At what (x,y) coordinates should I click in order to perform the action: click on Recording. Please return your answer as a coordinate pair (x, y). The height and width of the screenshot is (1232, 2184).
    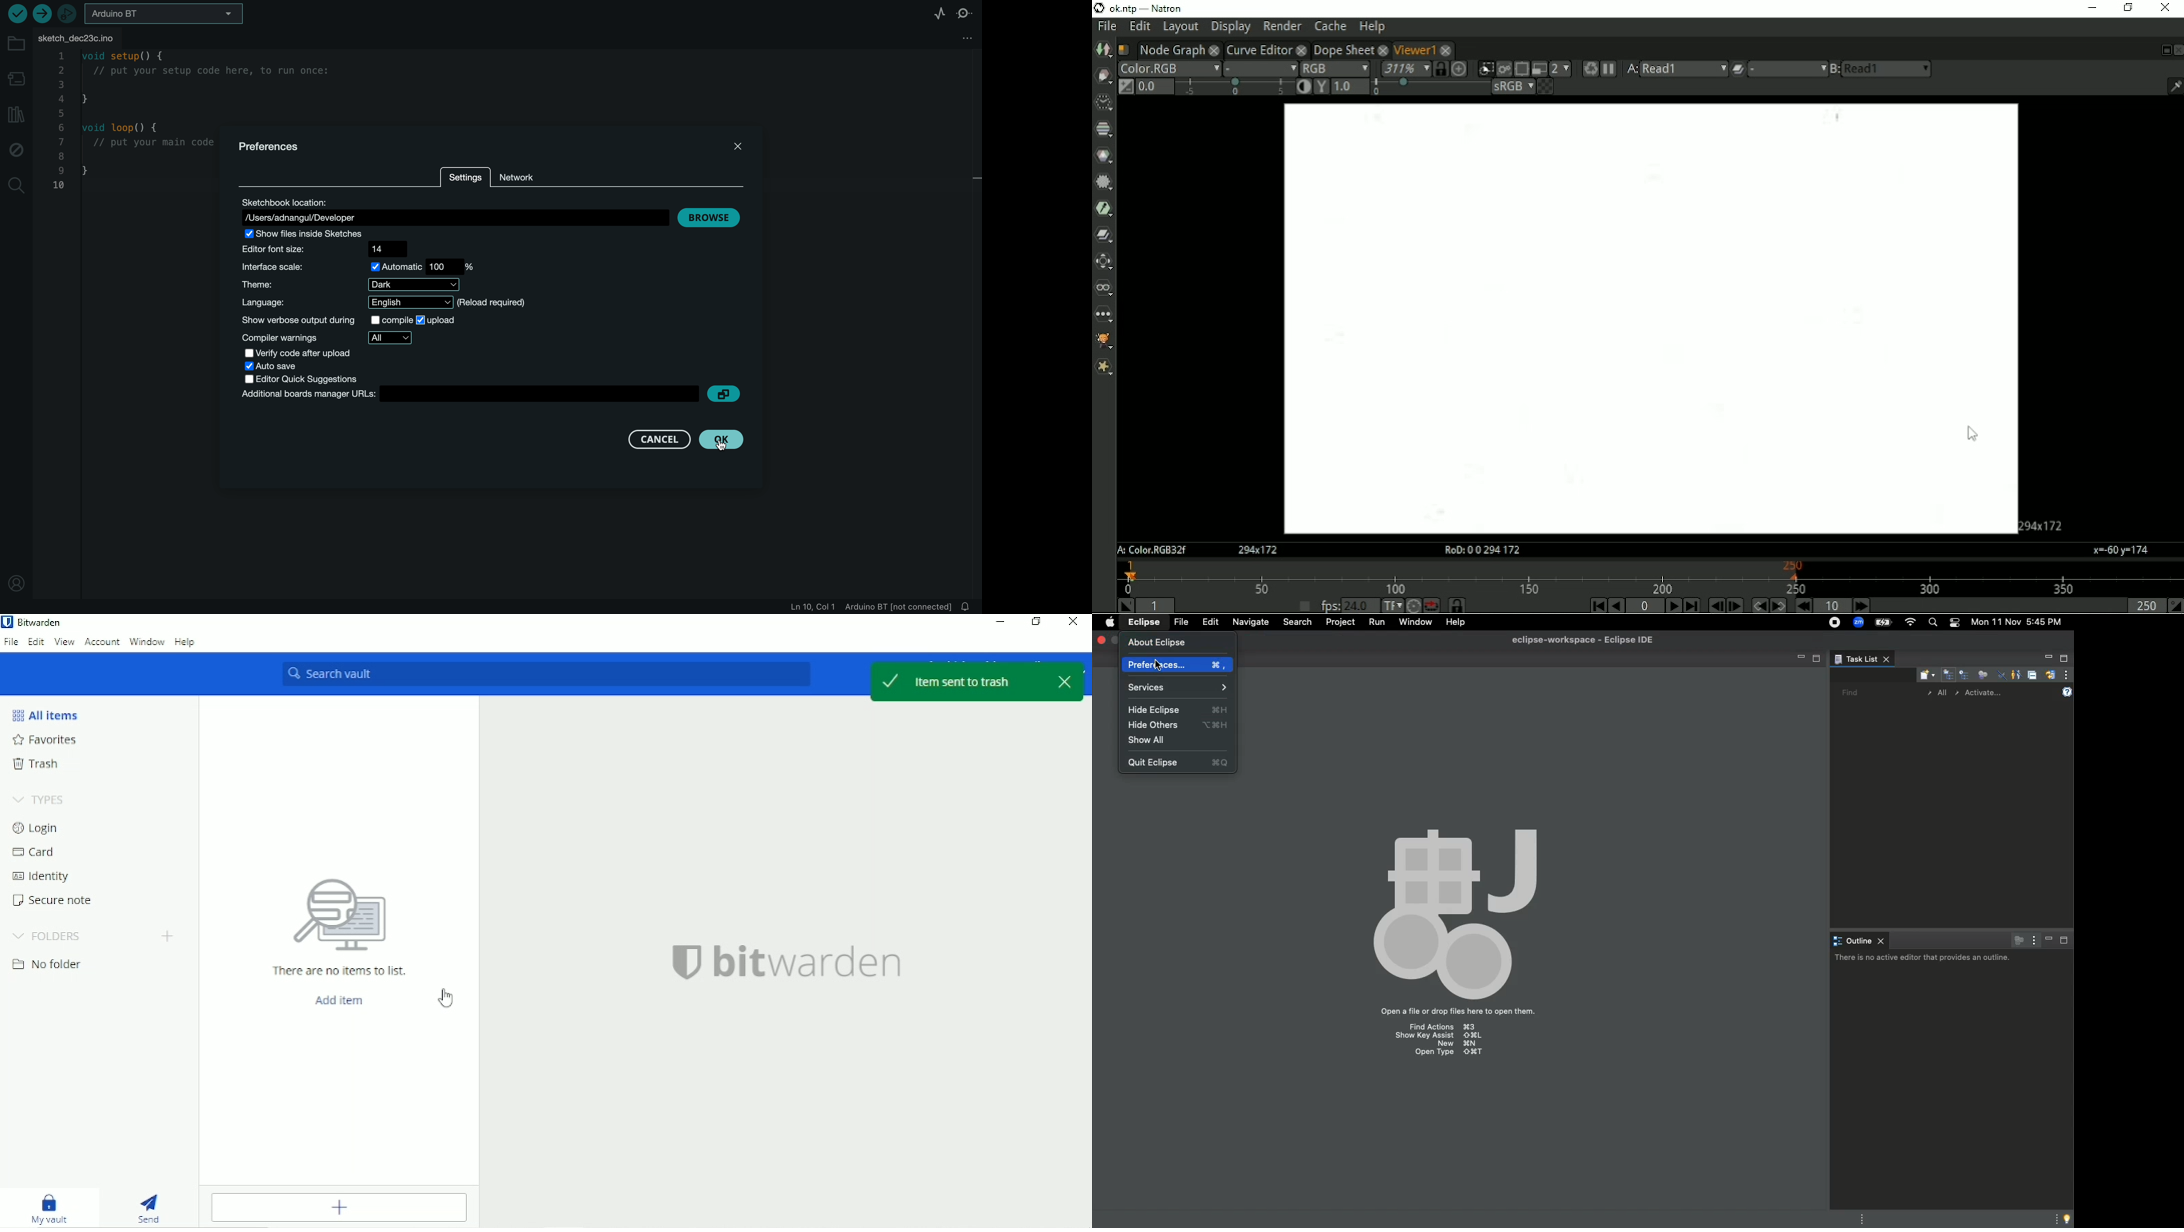
    Looking at the image, I should click on (1832, 622).